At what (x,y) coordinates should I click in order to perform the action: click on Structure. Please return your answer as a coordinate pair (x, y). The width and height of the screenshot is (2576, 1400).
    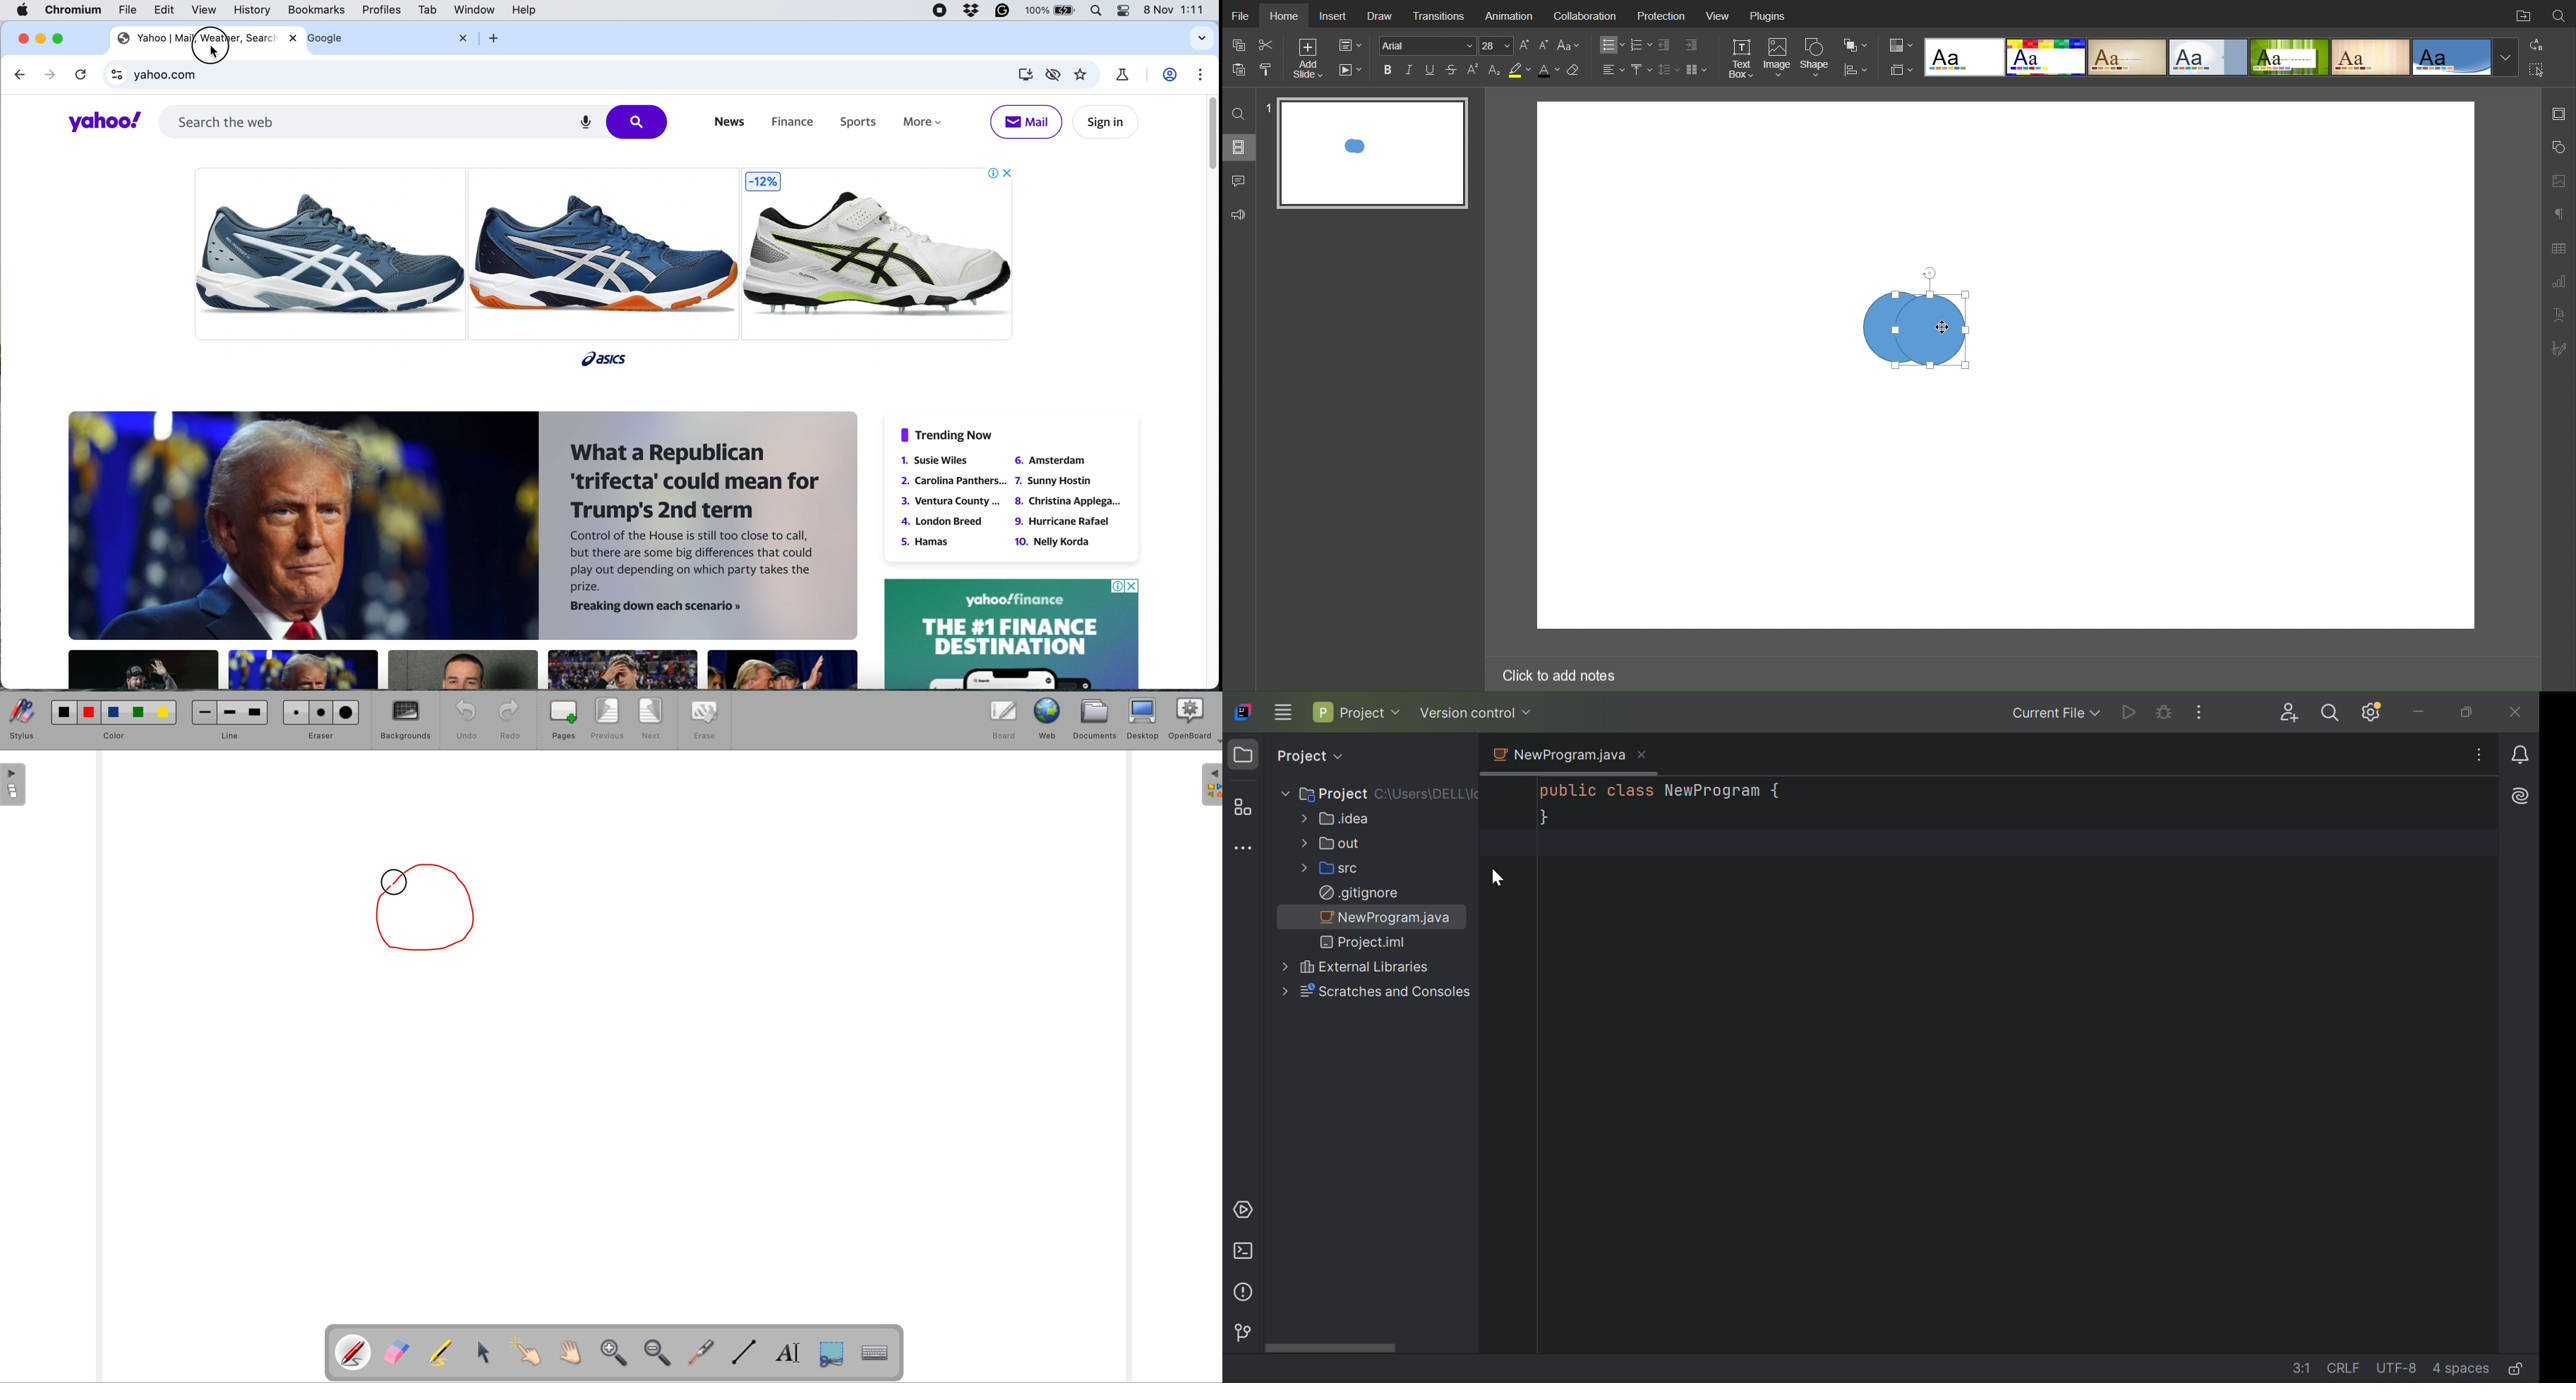
    Looking at the image, I should click on (1242, 806).